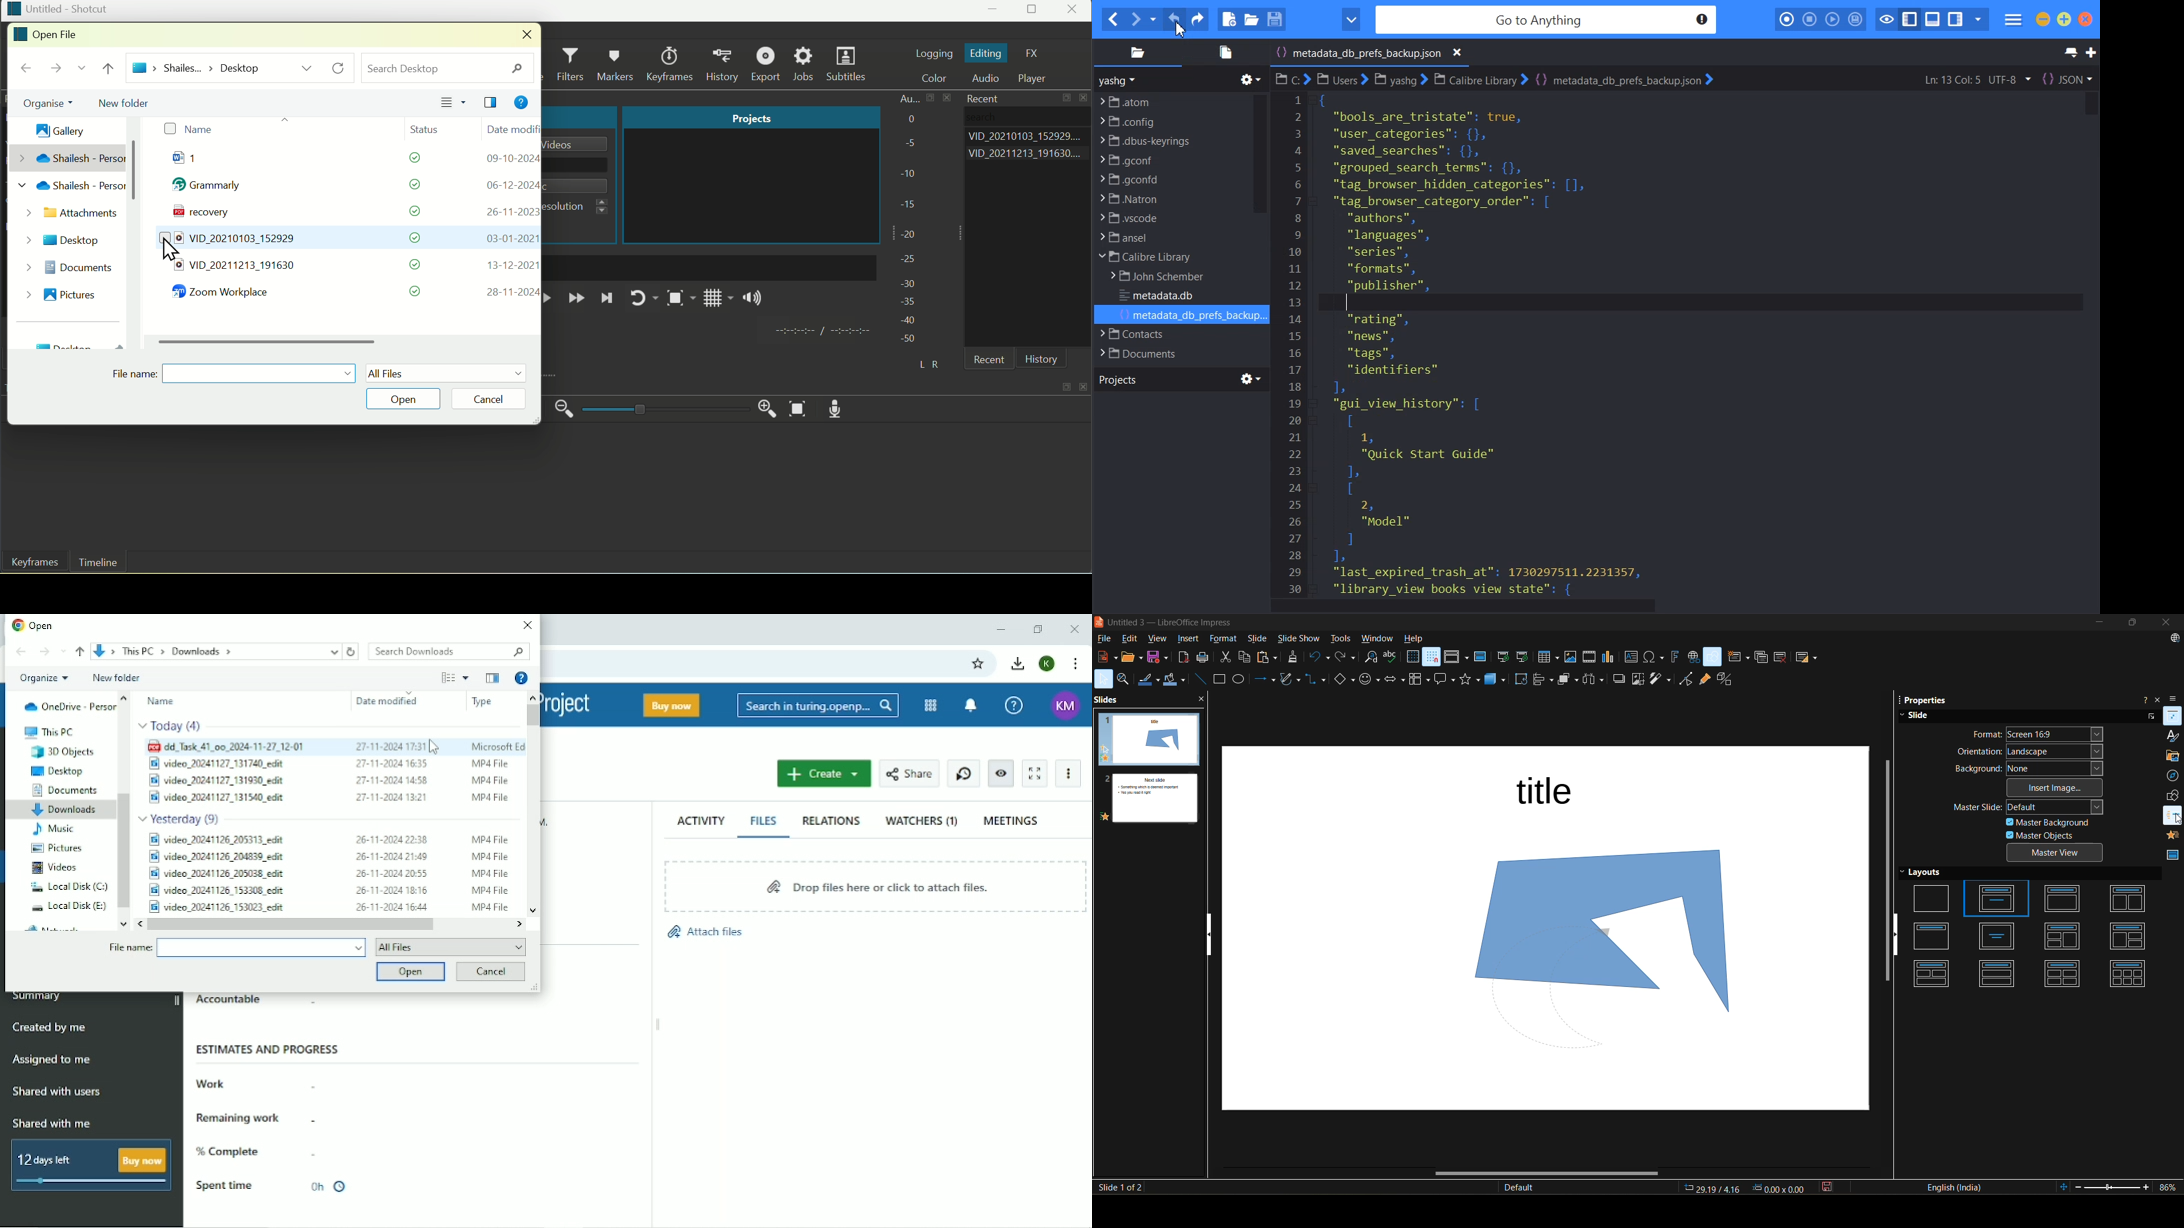 The height and width of the screenshot is (1232, 2184). What do you see at coordinates (324, 1119) in the screenshot?
I see `-` at bounding box center [324, 1119].